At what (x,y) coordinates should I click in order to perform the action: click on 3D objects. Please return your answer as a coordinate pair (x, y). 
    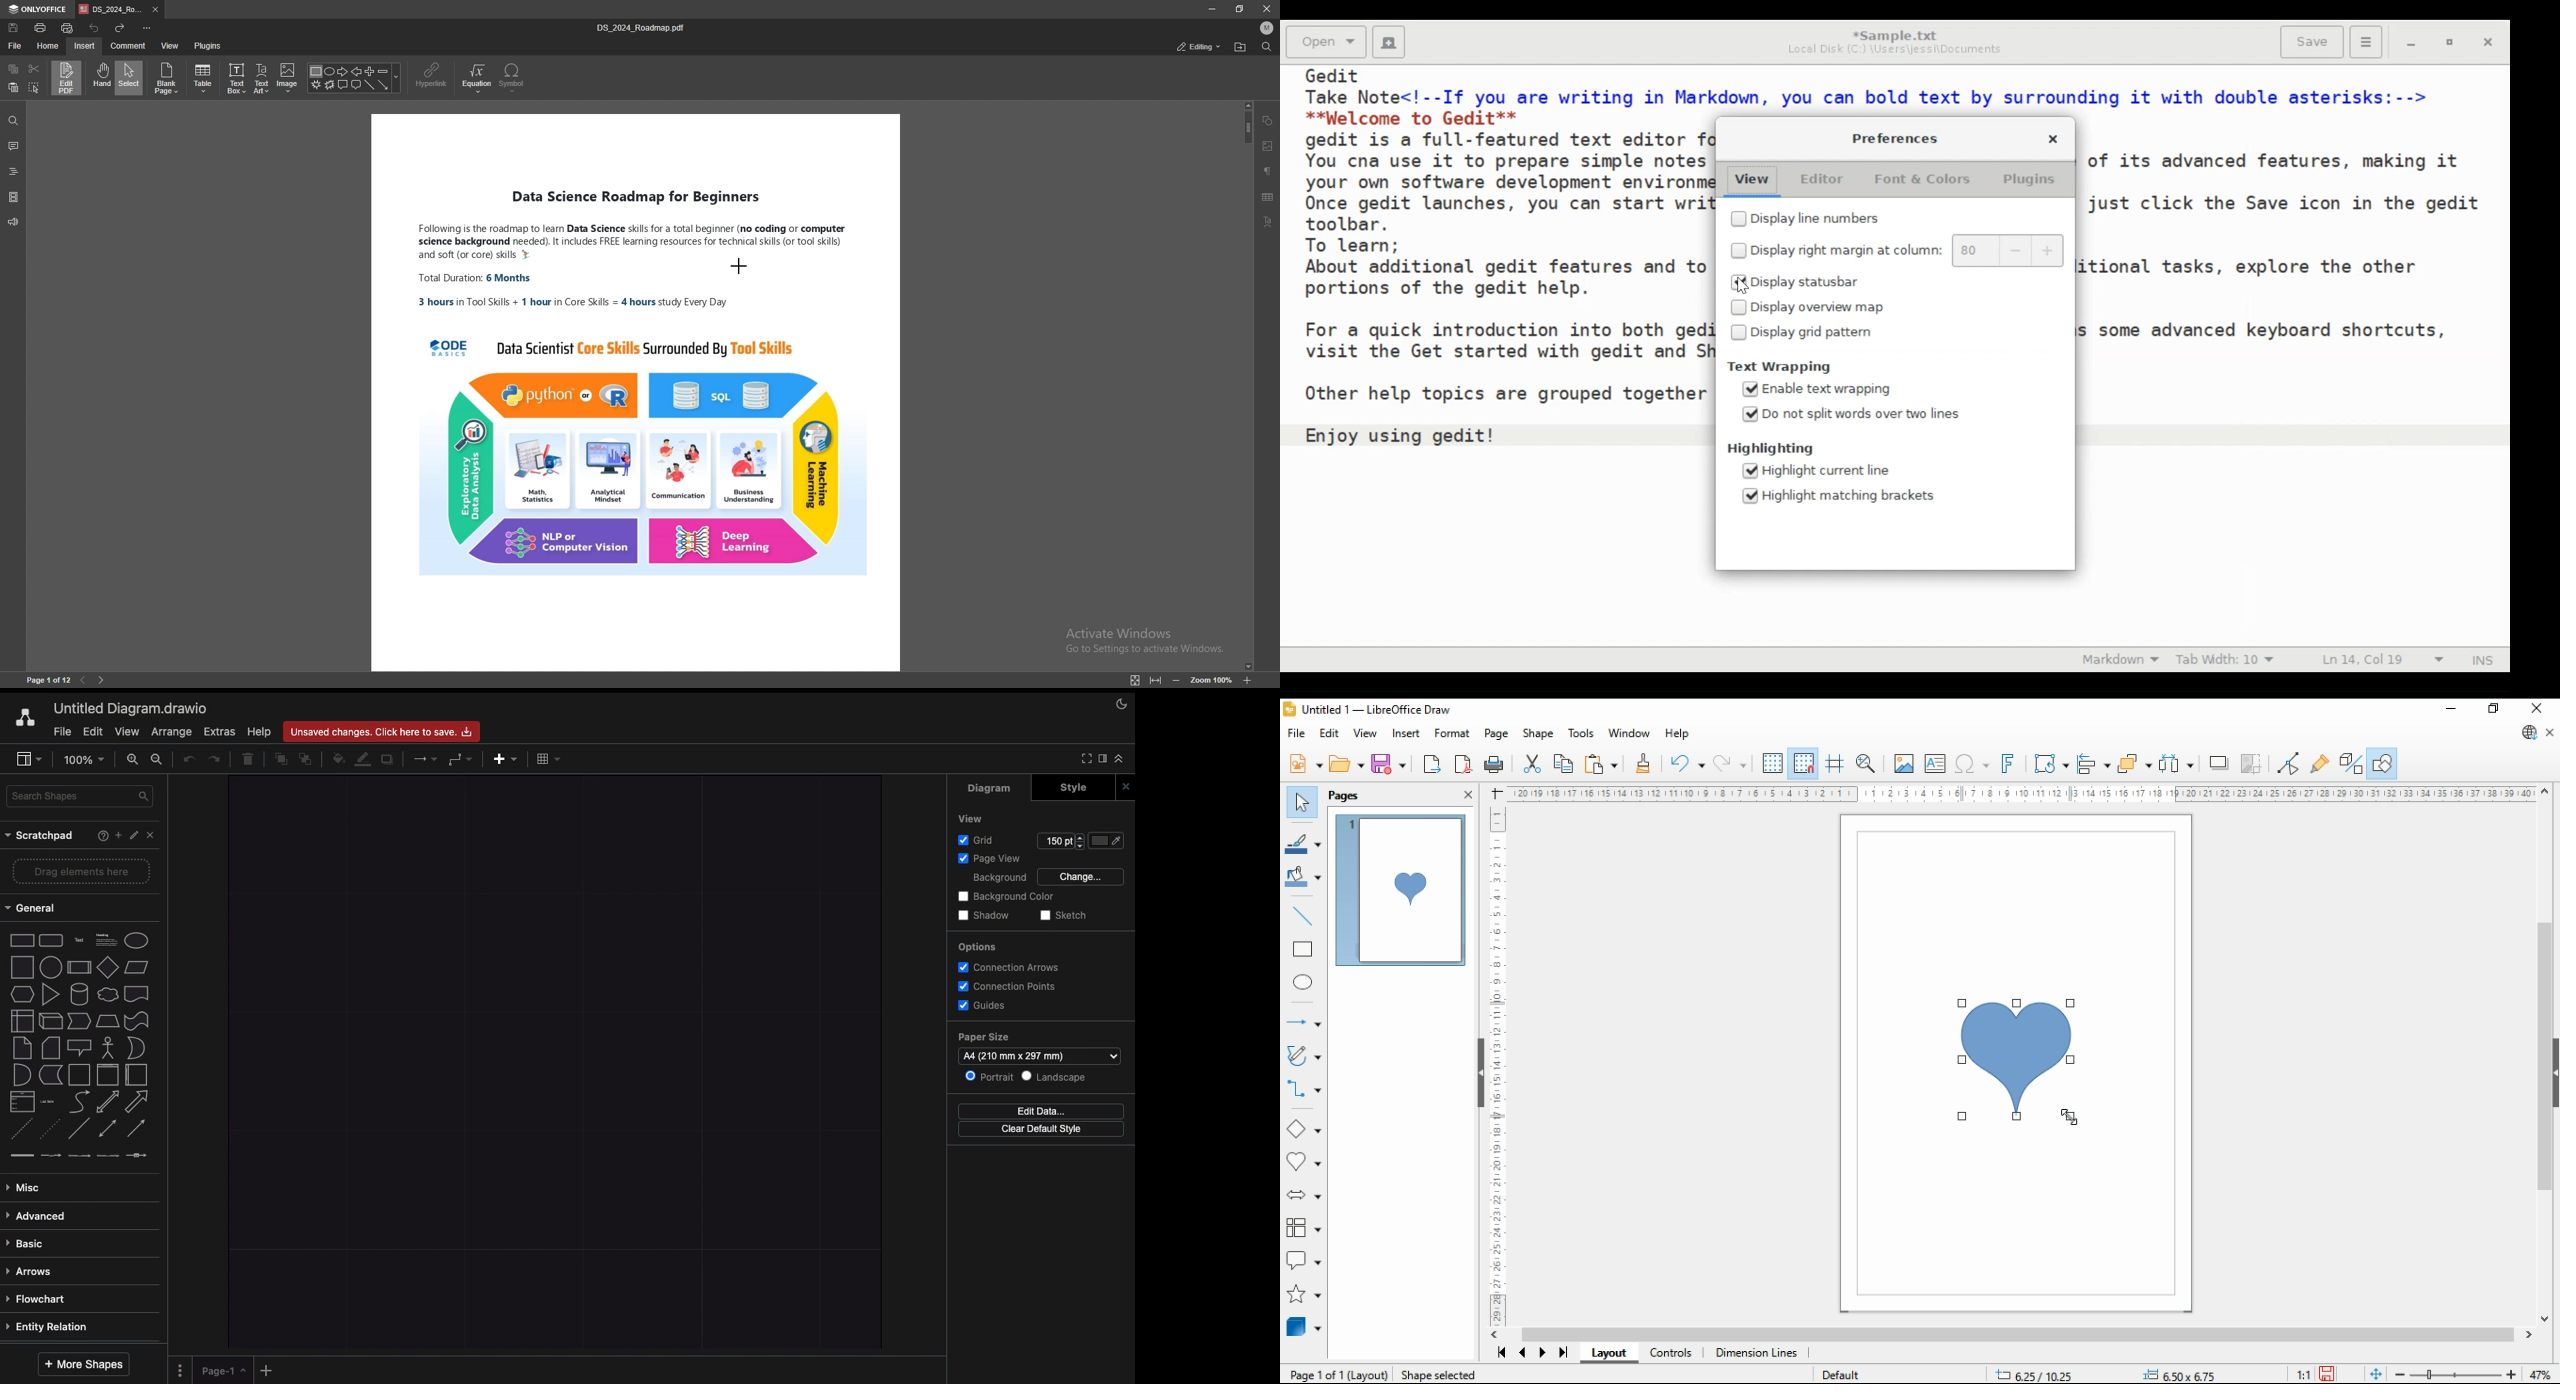
    Looking at the image, I should click on (1303, 1327).